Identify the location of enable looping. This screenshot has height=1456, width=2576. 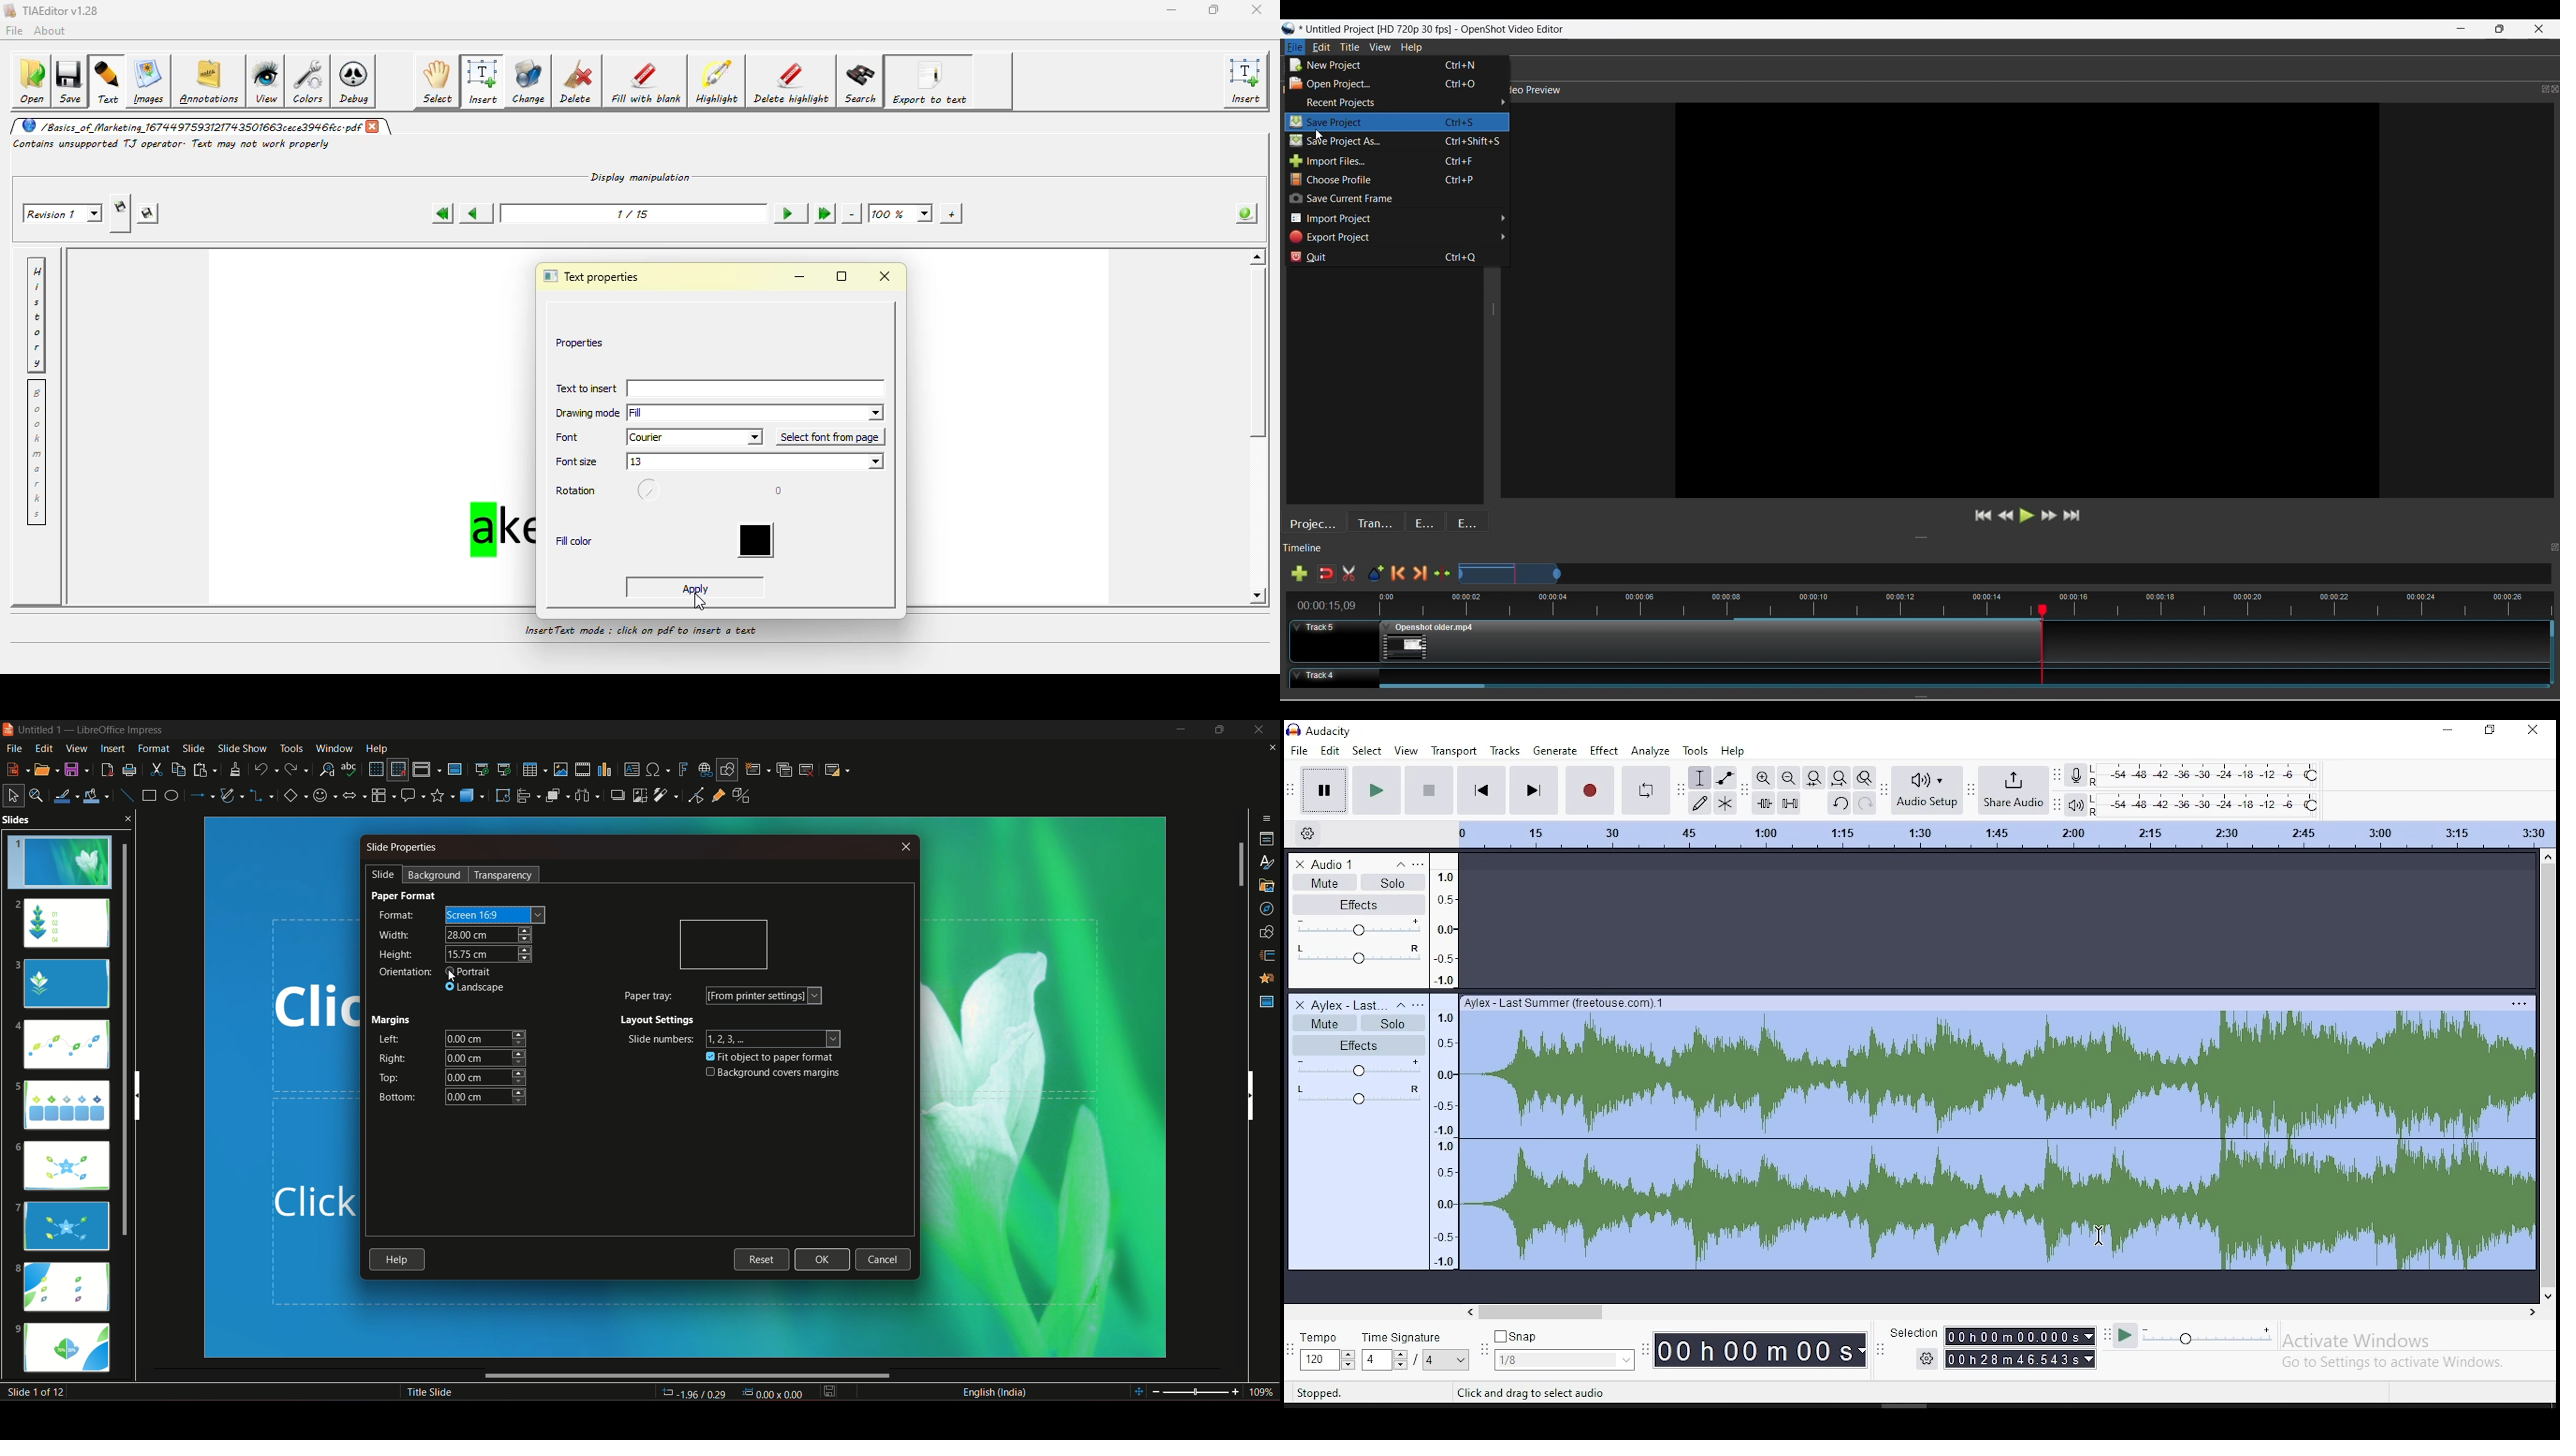
(1648, 791).